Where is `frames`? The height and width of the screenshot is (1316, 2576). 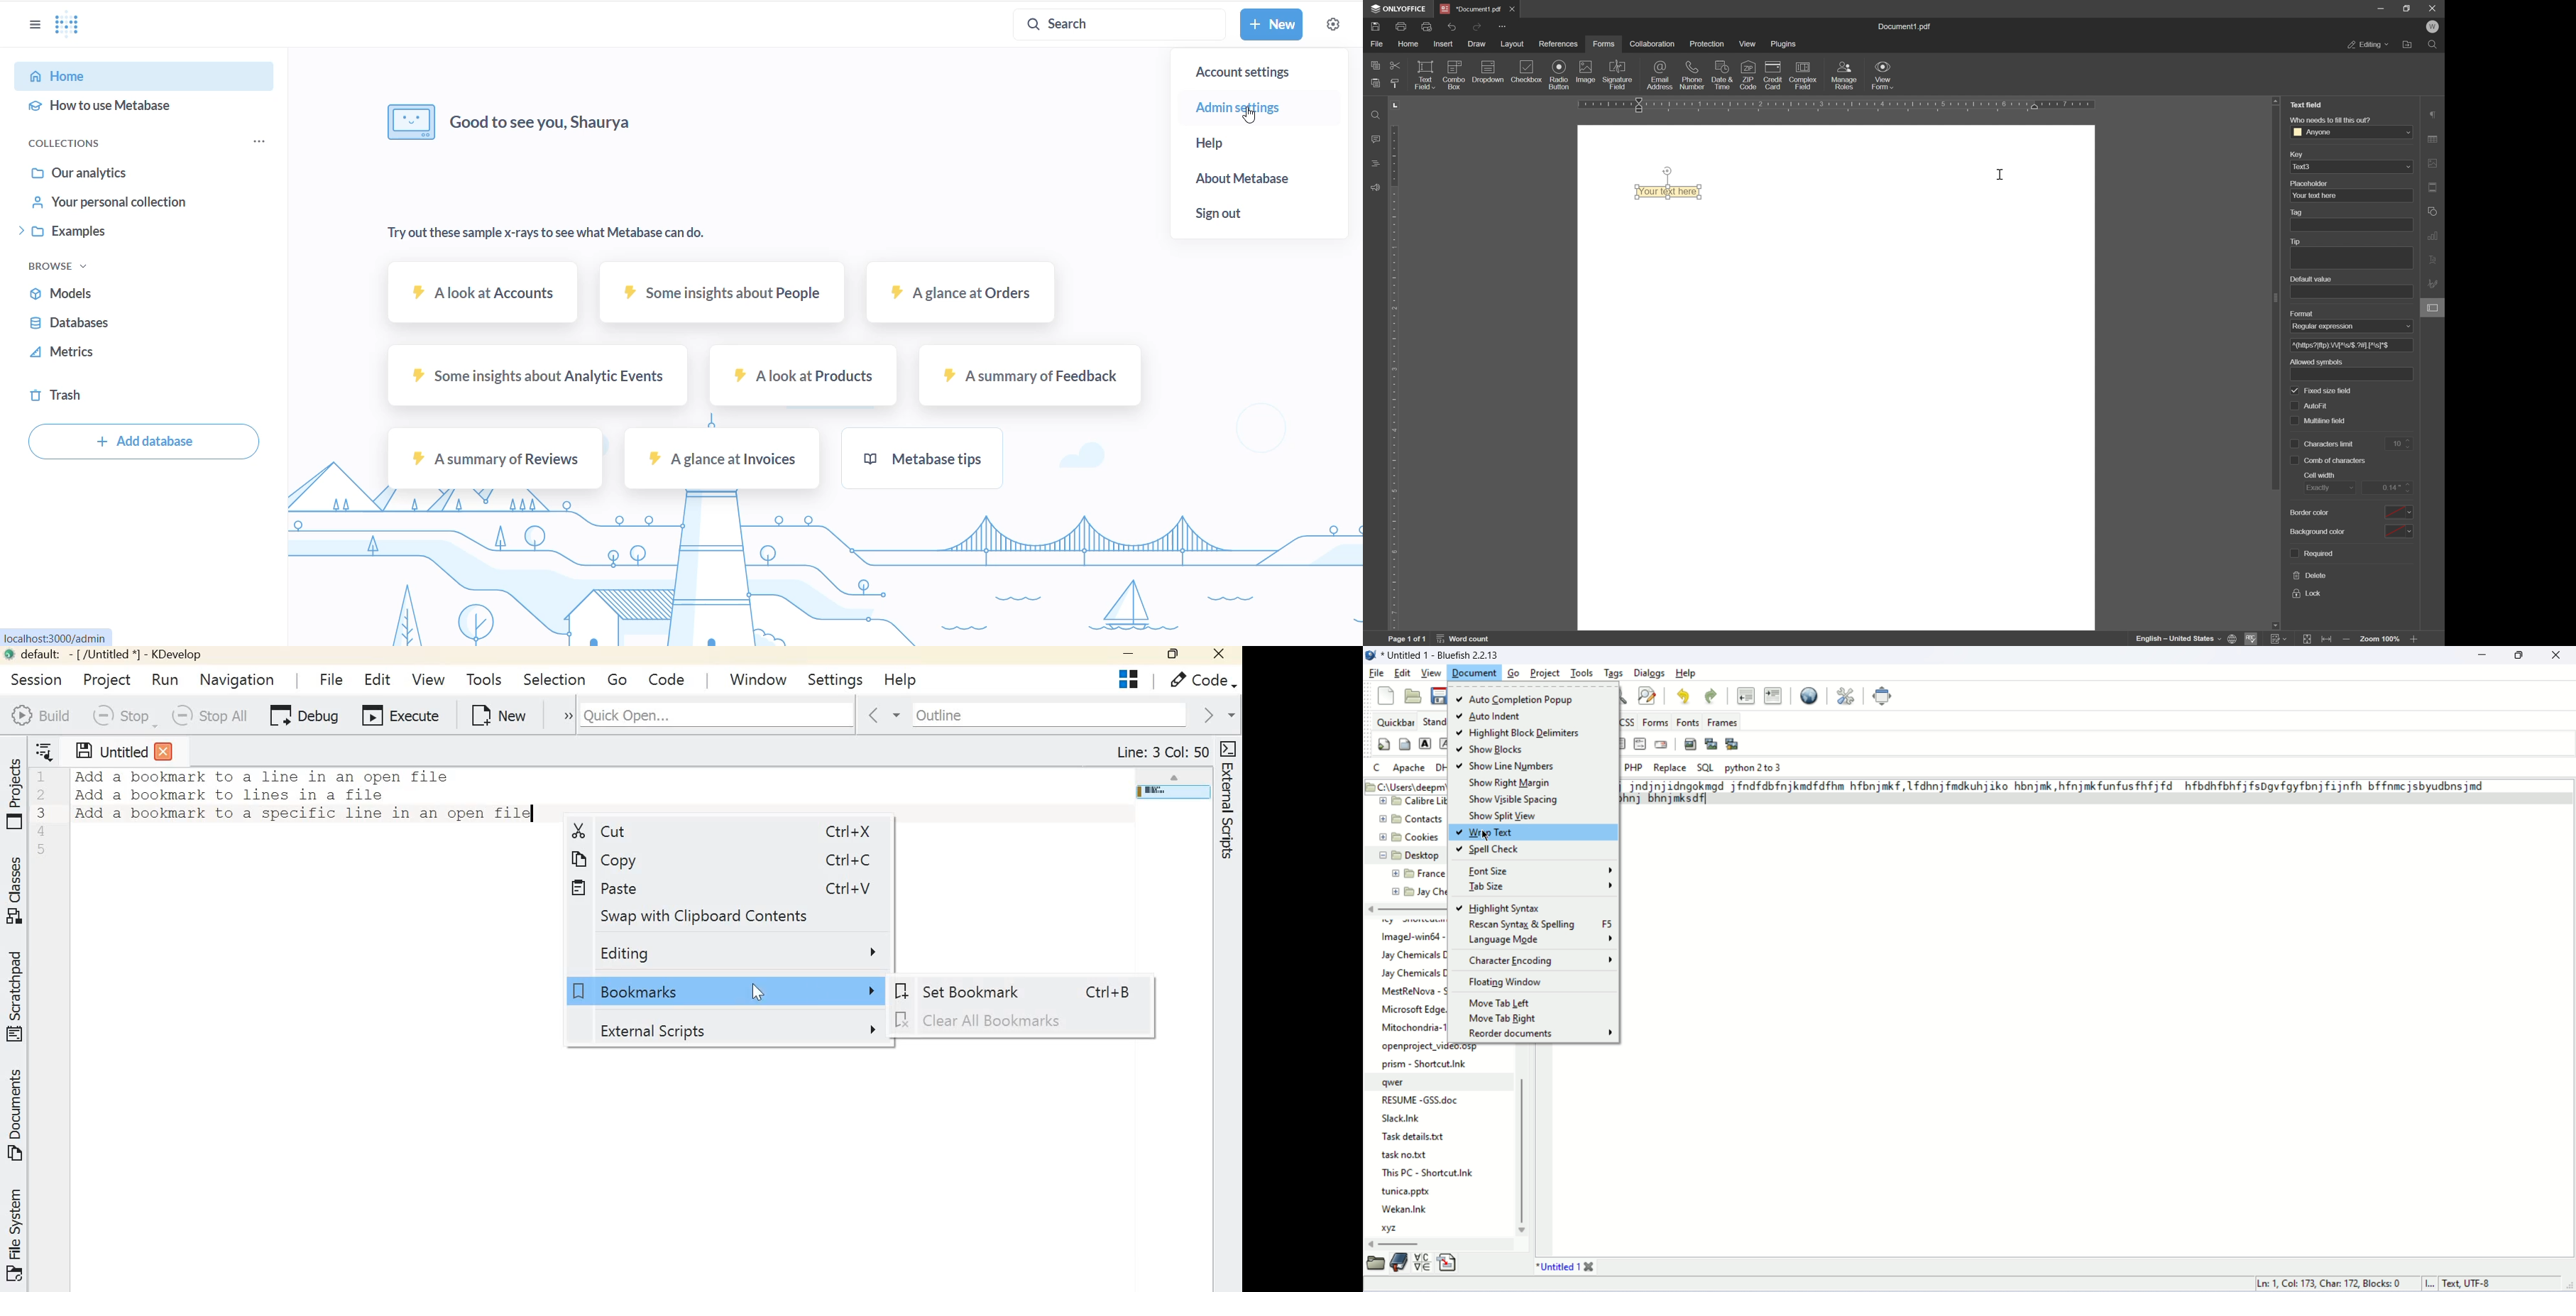 frames is located at coordinates (1723, 723).